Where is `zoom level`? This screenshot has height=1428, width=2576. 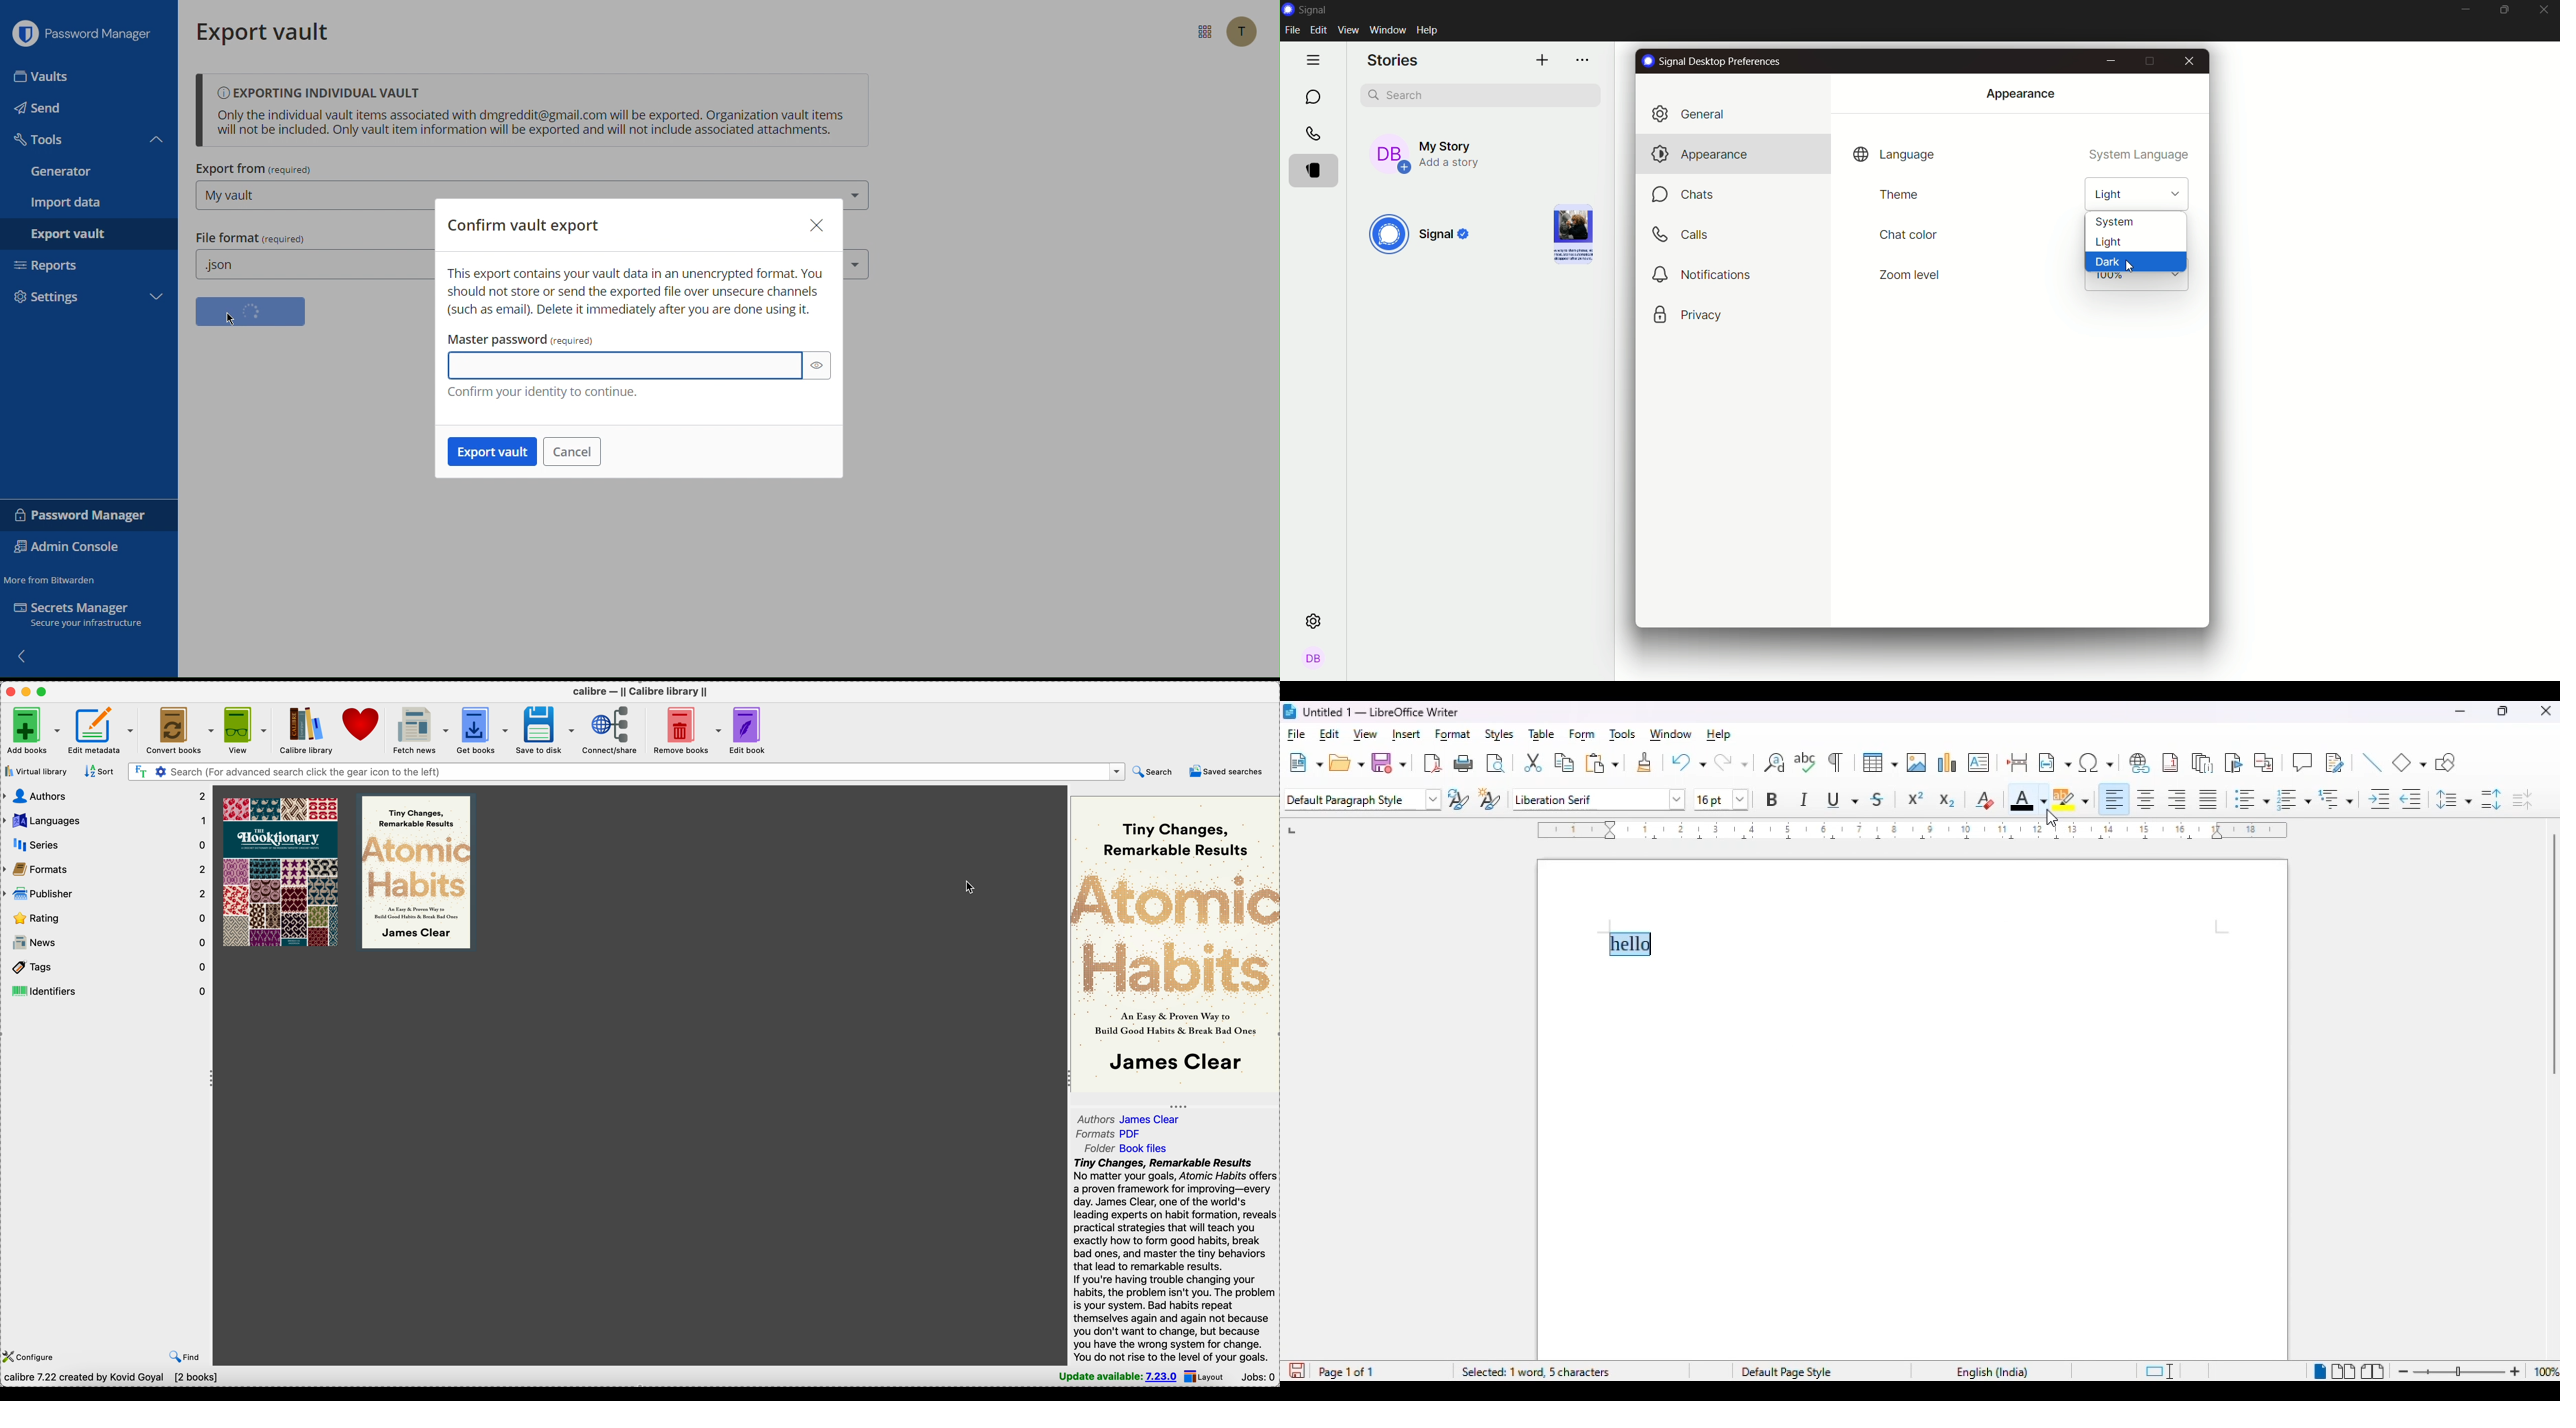
zoom level is located at coordinates (1912, 274).